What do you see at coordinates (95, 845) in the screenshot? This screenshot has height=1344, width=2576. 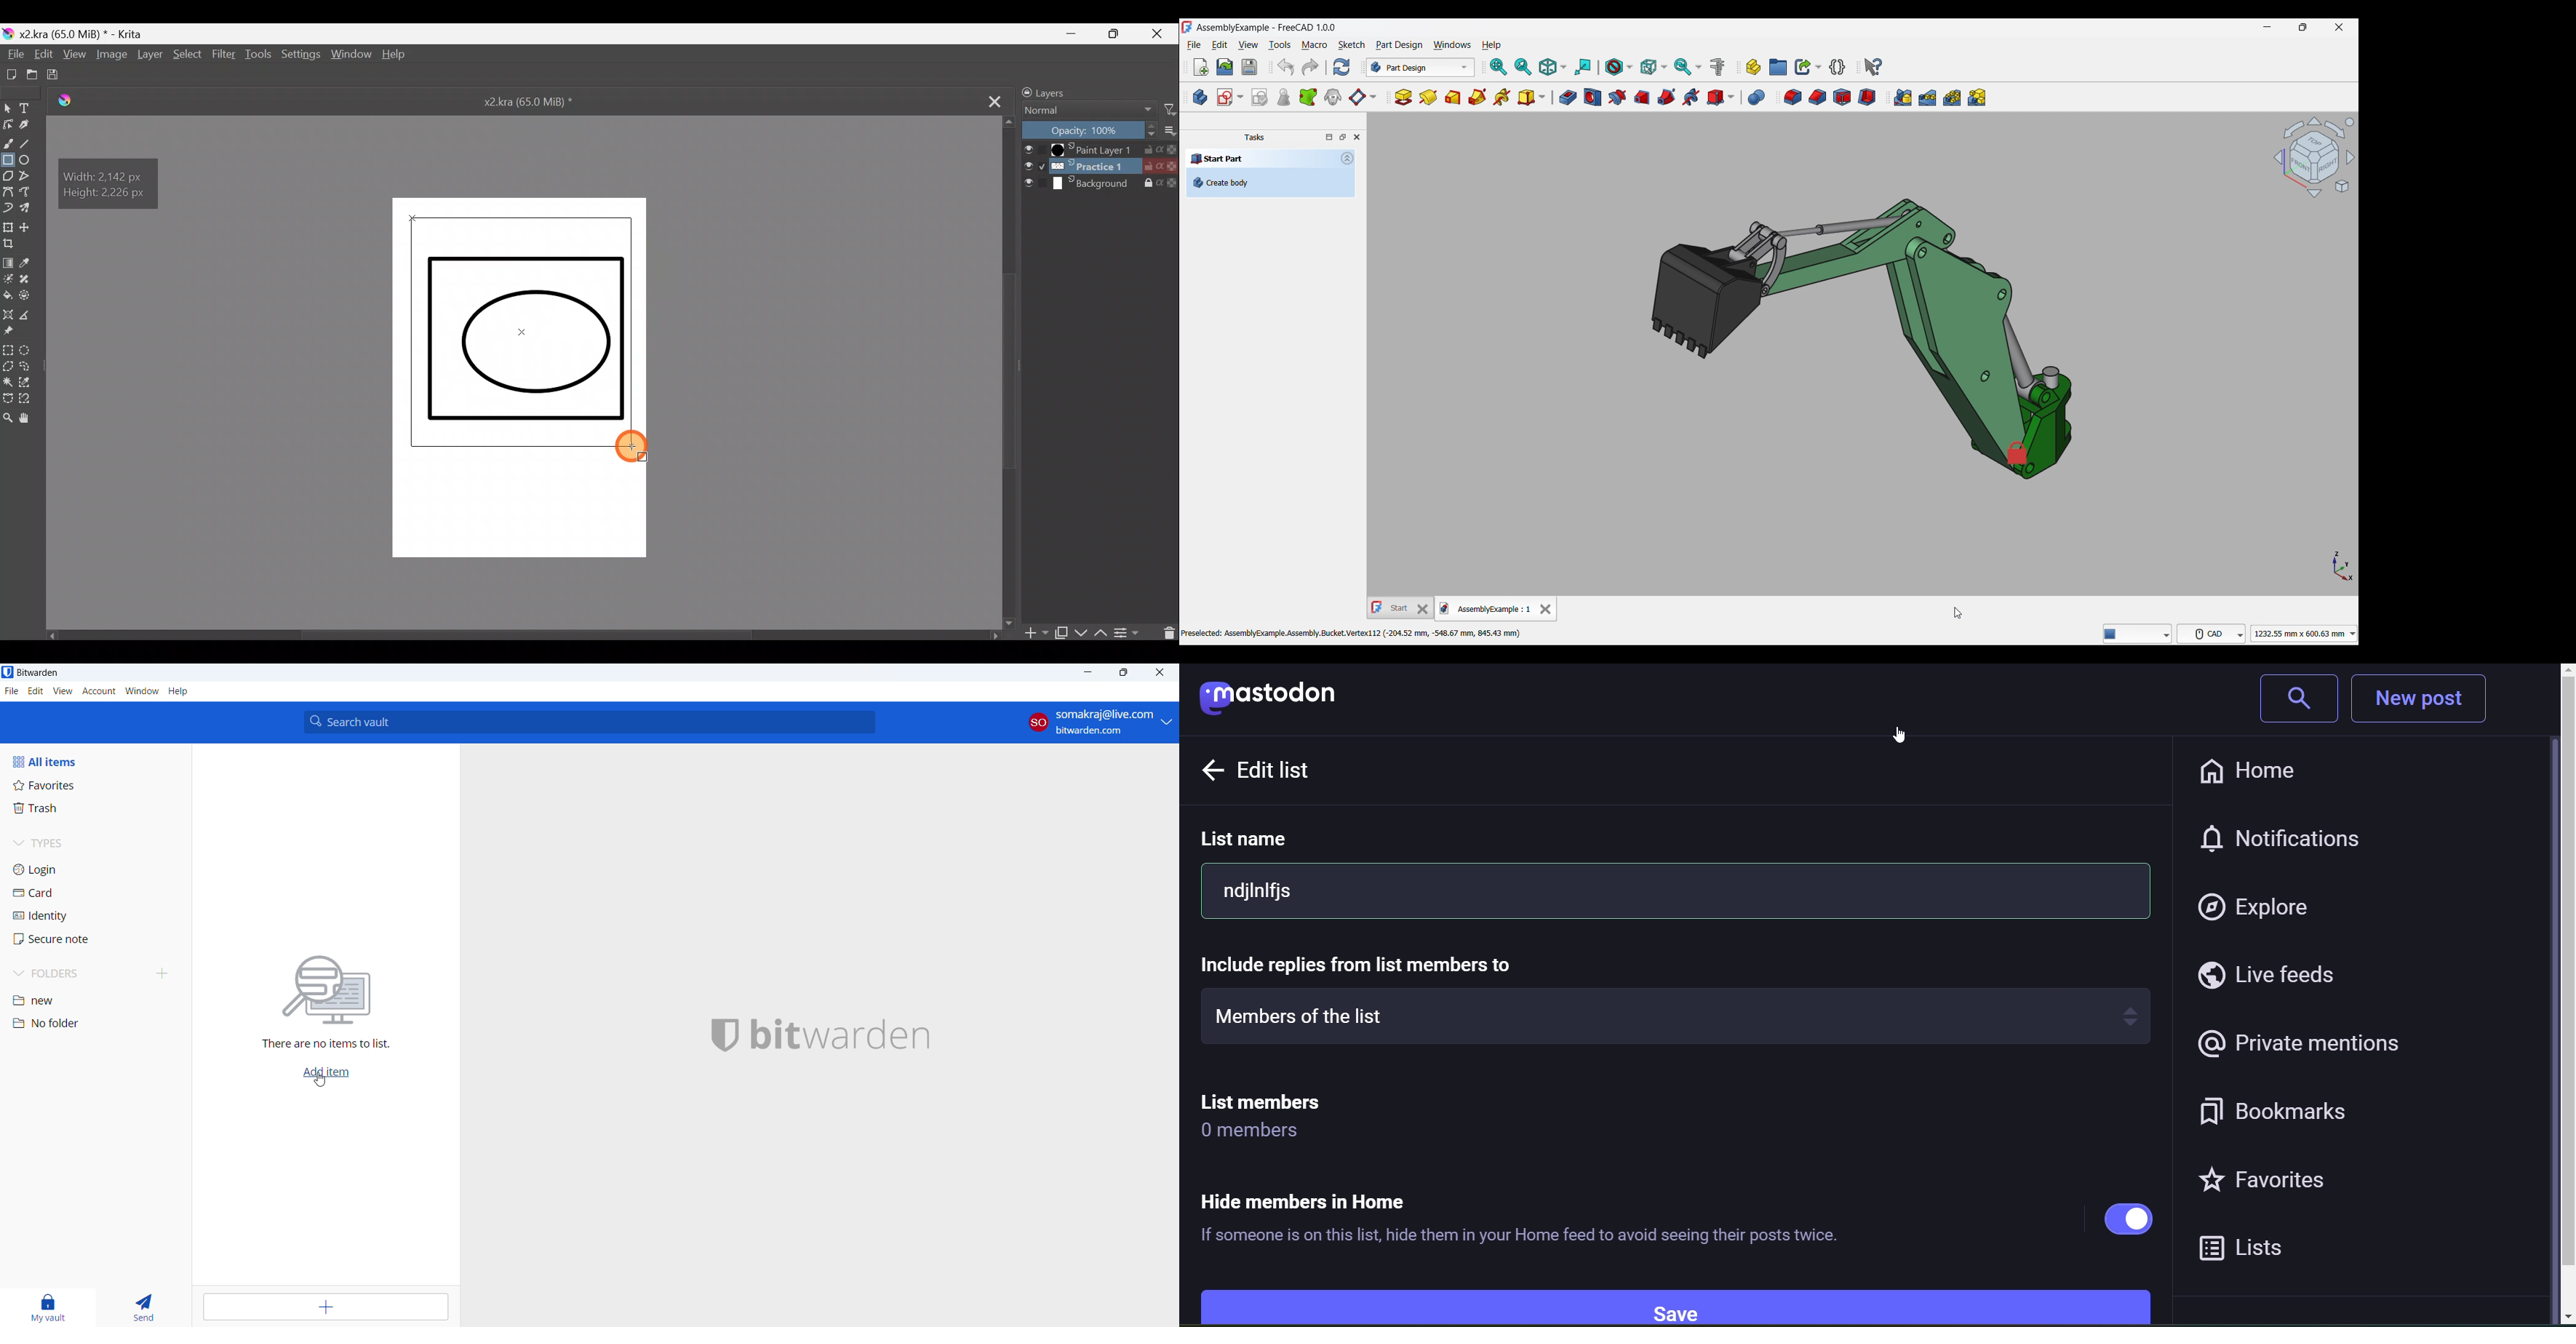 I see `types` at bounding box center [95, 845].